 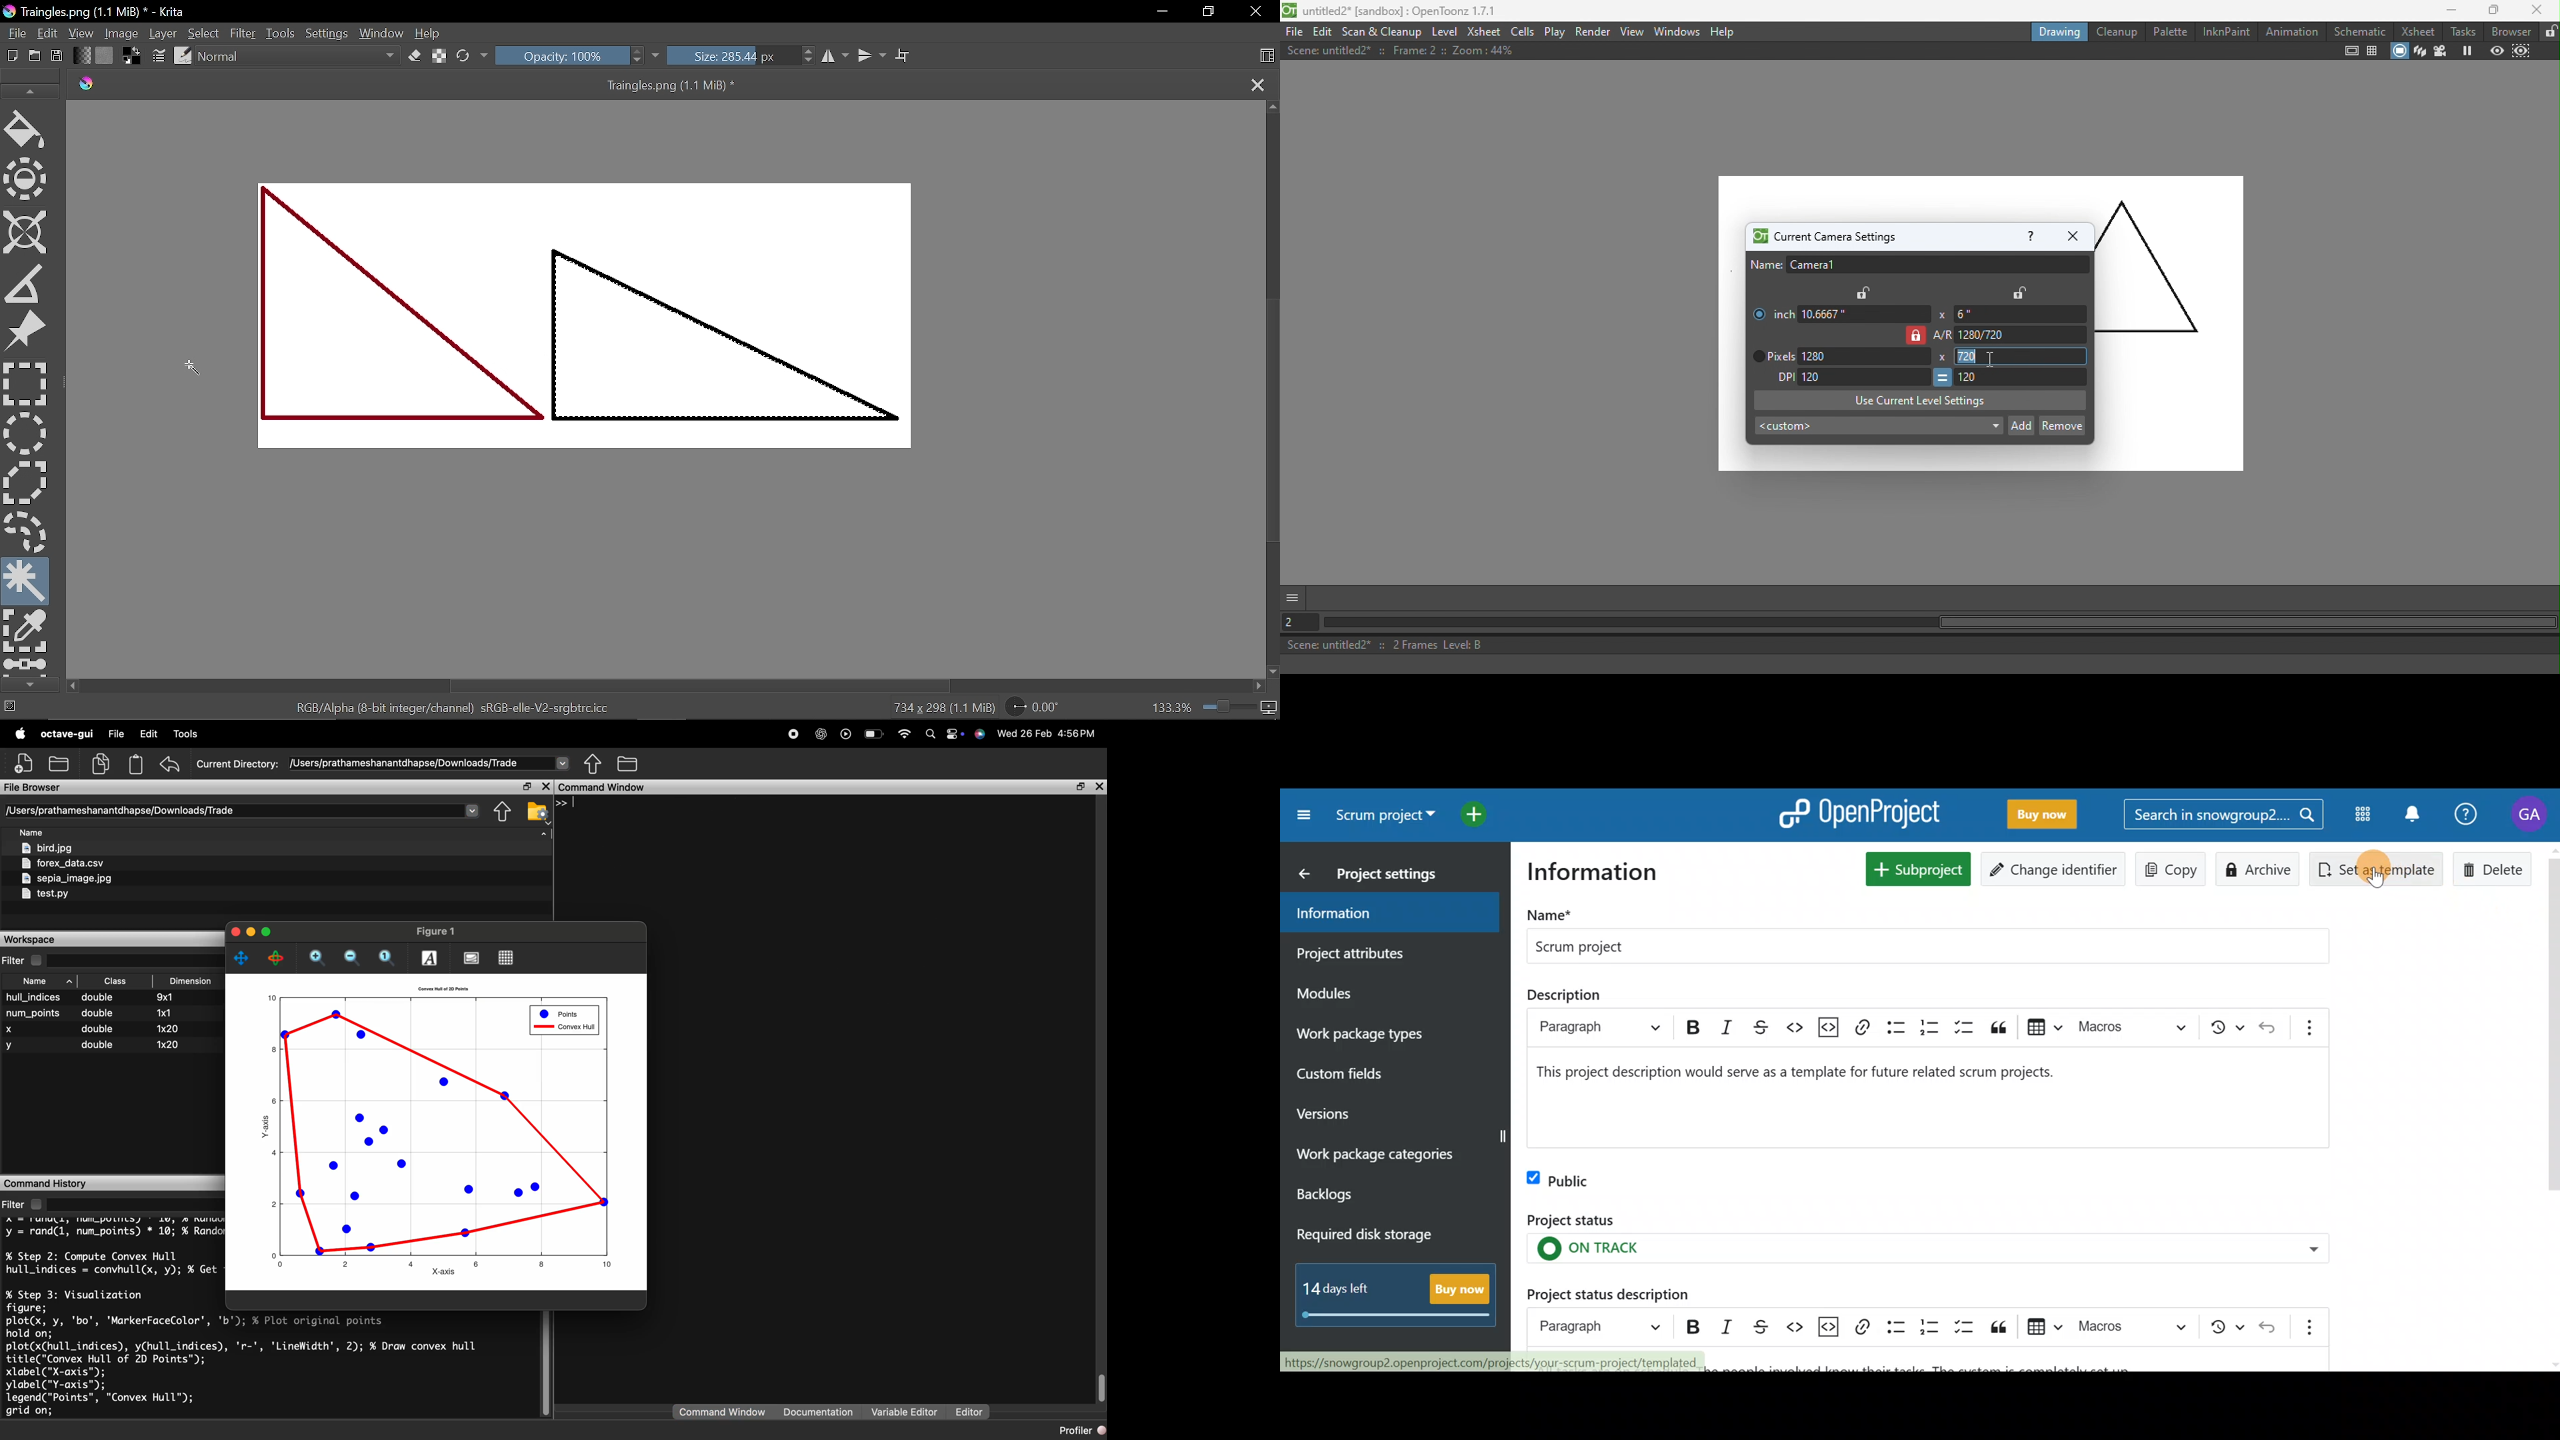 I want to click on Inch, so click(x=1770, y=310).